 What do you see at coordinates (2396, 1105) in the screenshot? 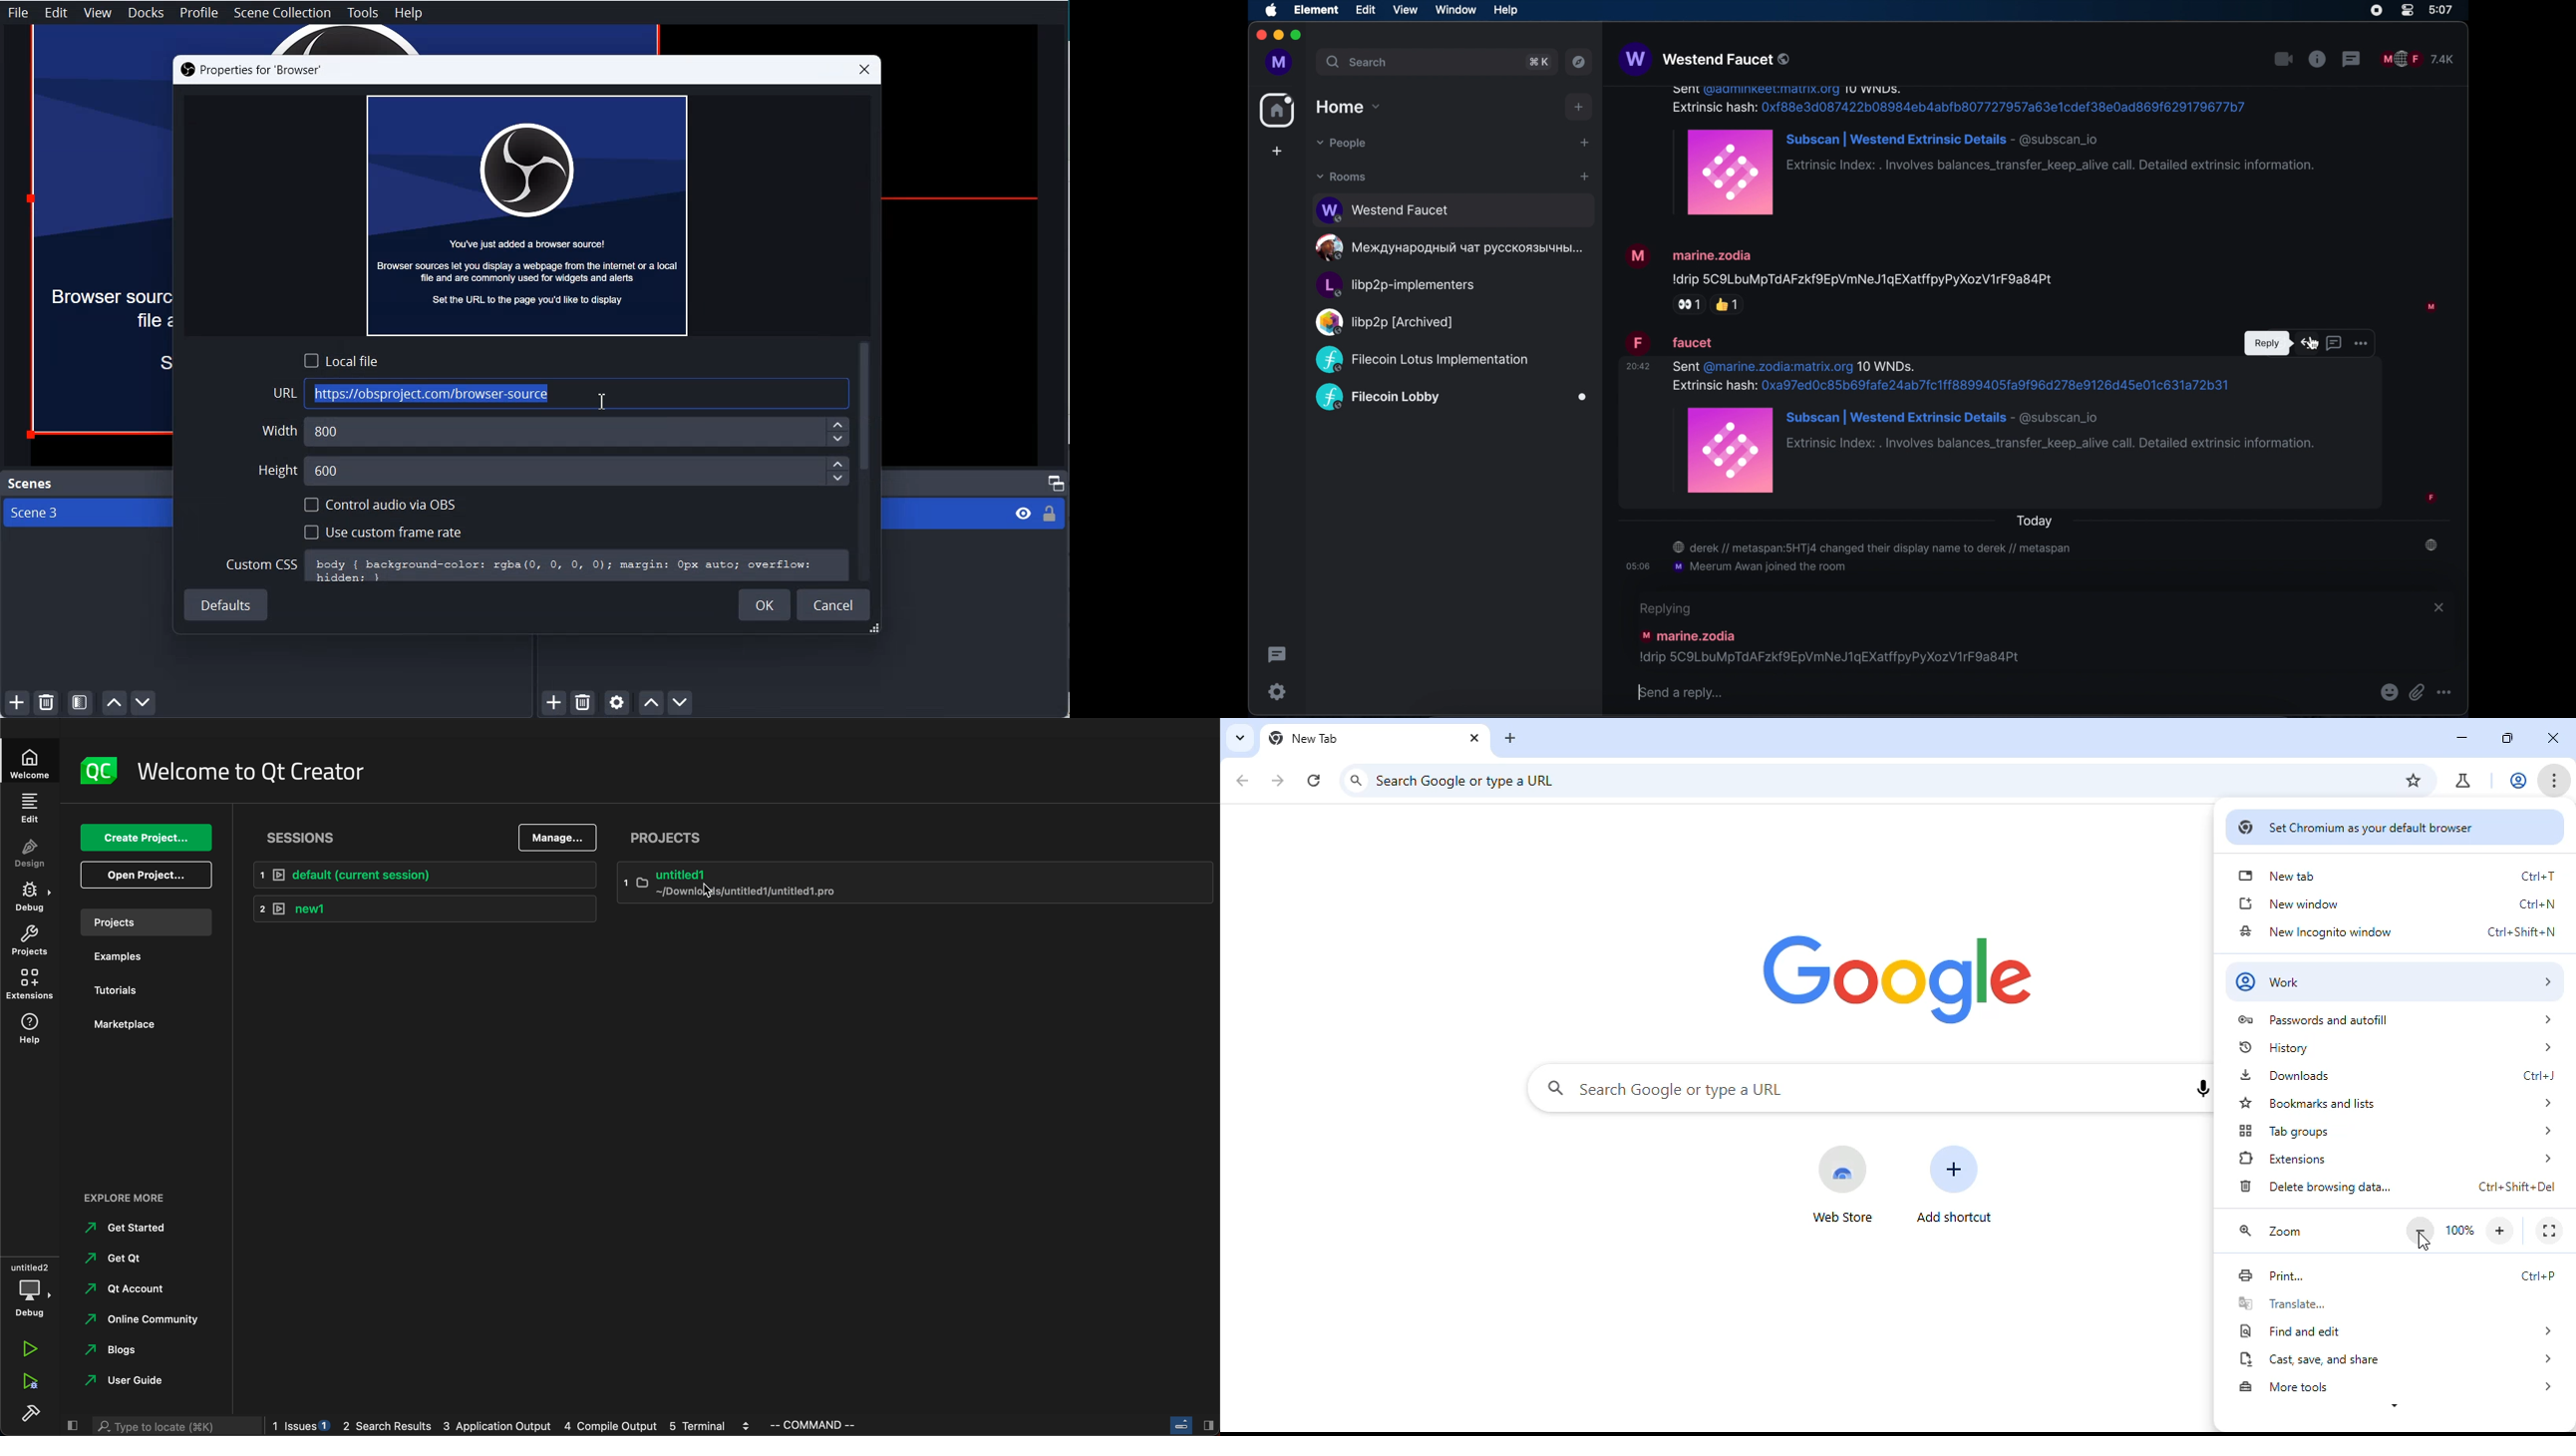
I see `bookmarks and lists` at bounding box center [2396, 1105].